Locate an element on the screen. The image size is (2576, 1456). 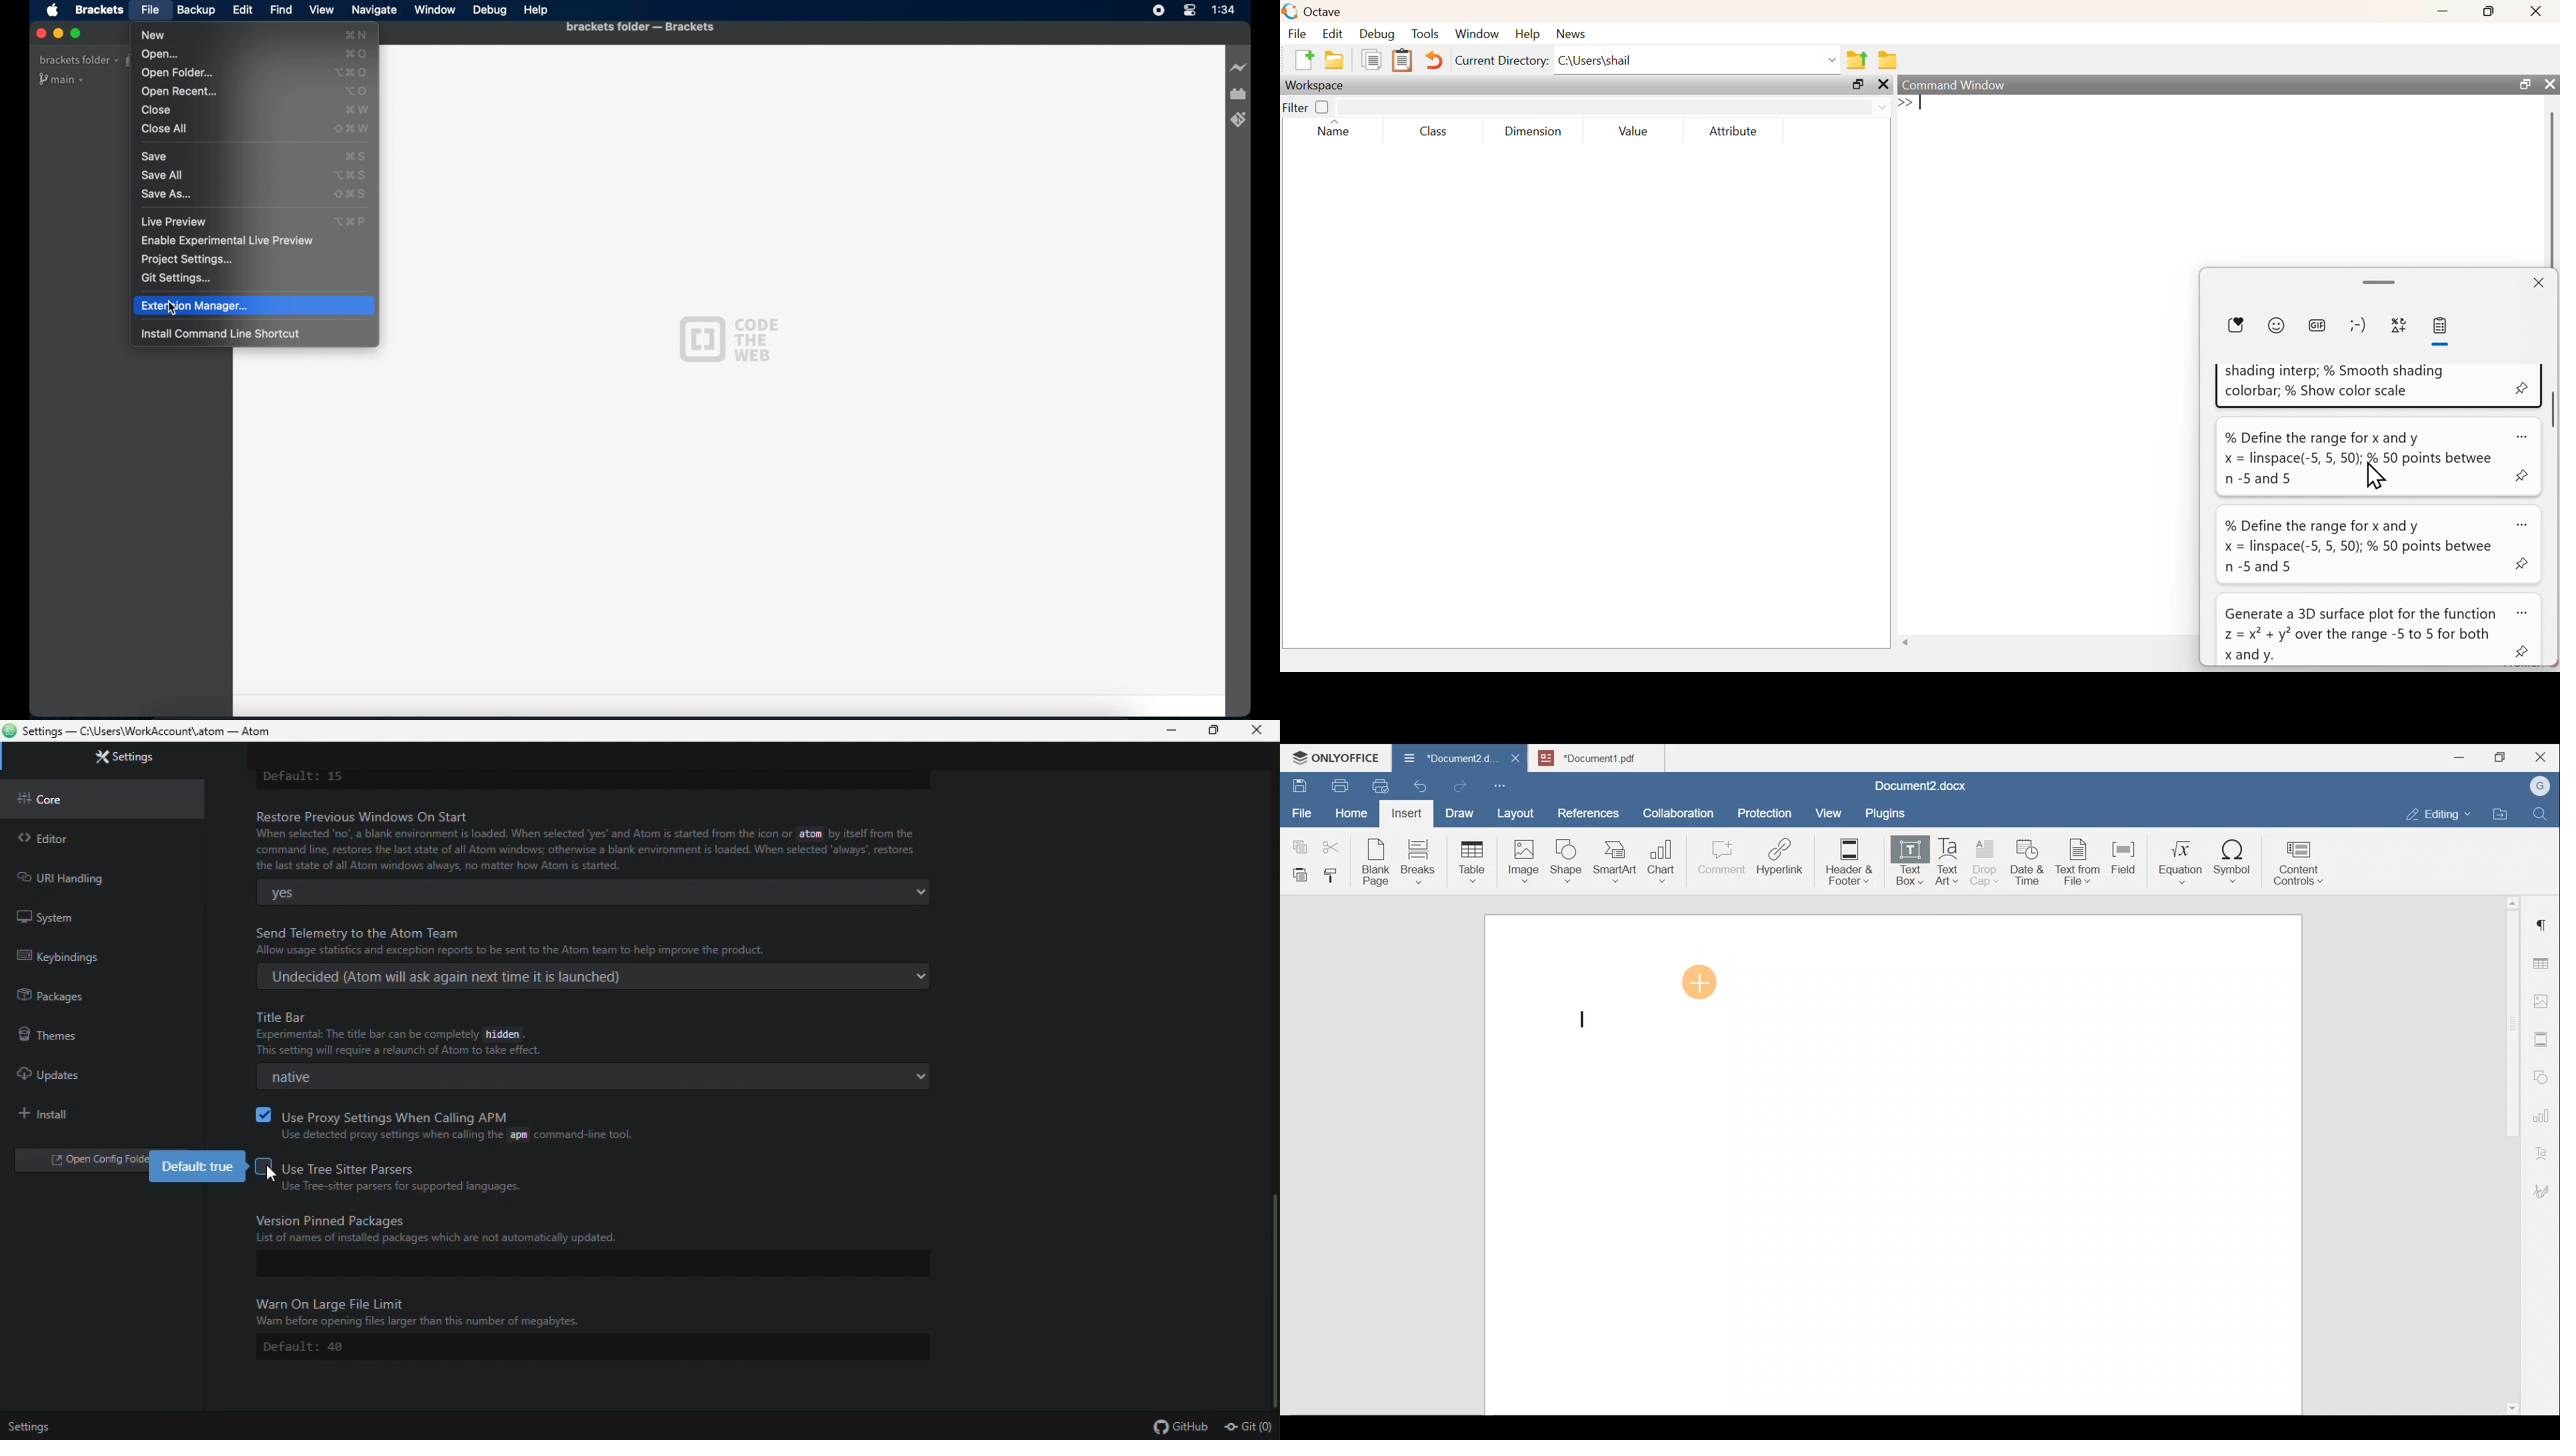
dropdown is located at coordinates (1881, 108).